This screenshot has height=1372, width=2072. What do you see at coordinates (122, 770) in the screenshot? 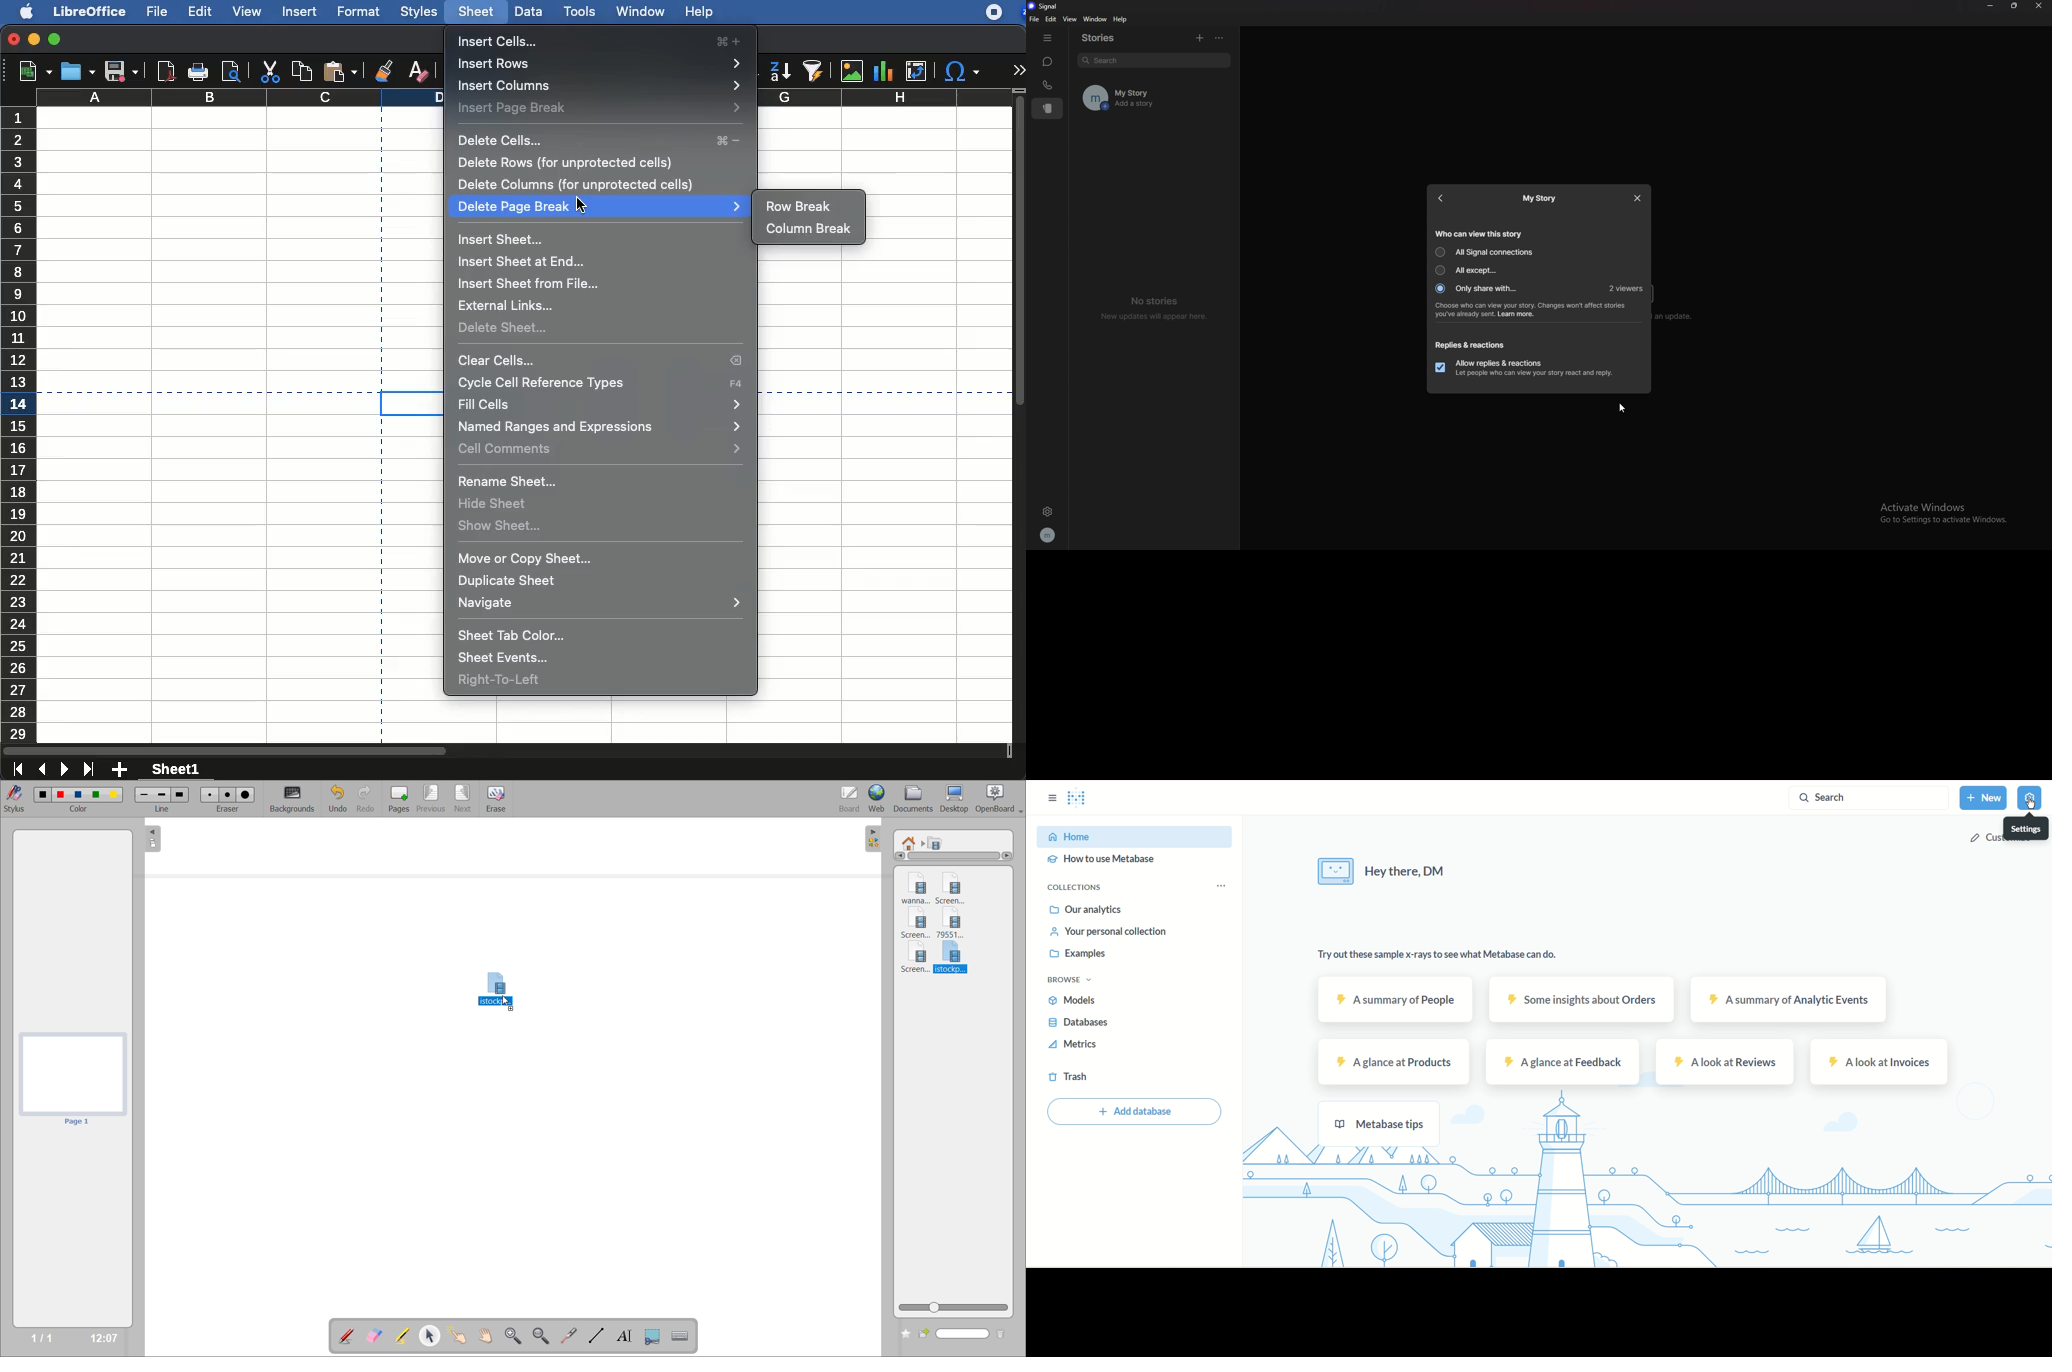
I see `add` at bounding box center [122, 770].